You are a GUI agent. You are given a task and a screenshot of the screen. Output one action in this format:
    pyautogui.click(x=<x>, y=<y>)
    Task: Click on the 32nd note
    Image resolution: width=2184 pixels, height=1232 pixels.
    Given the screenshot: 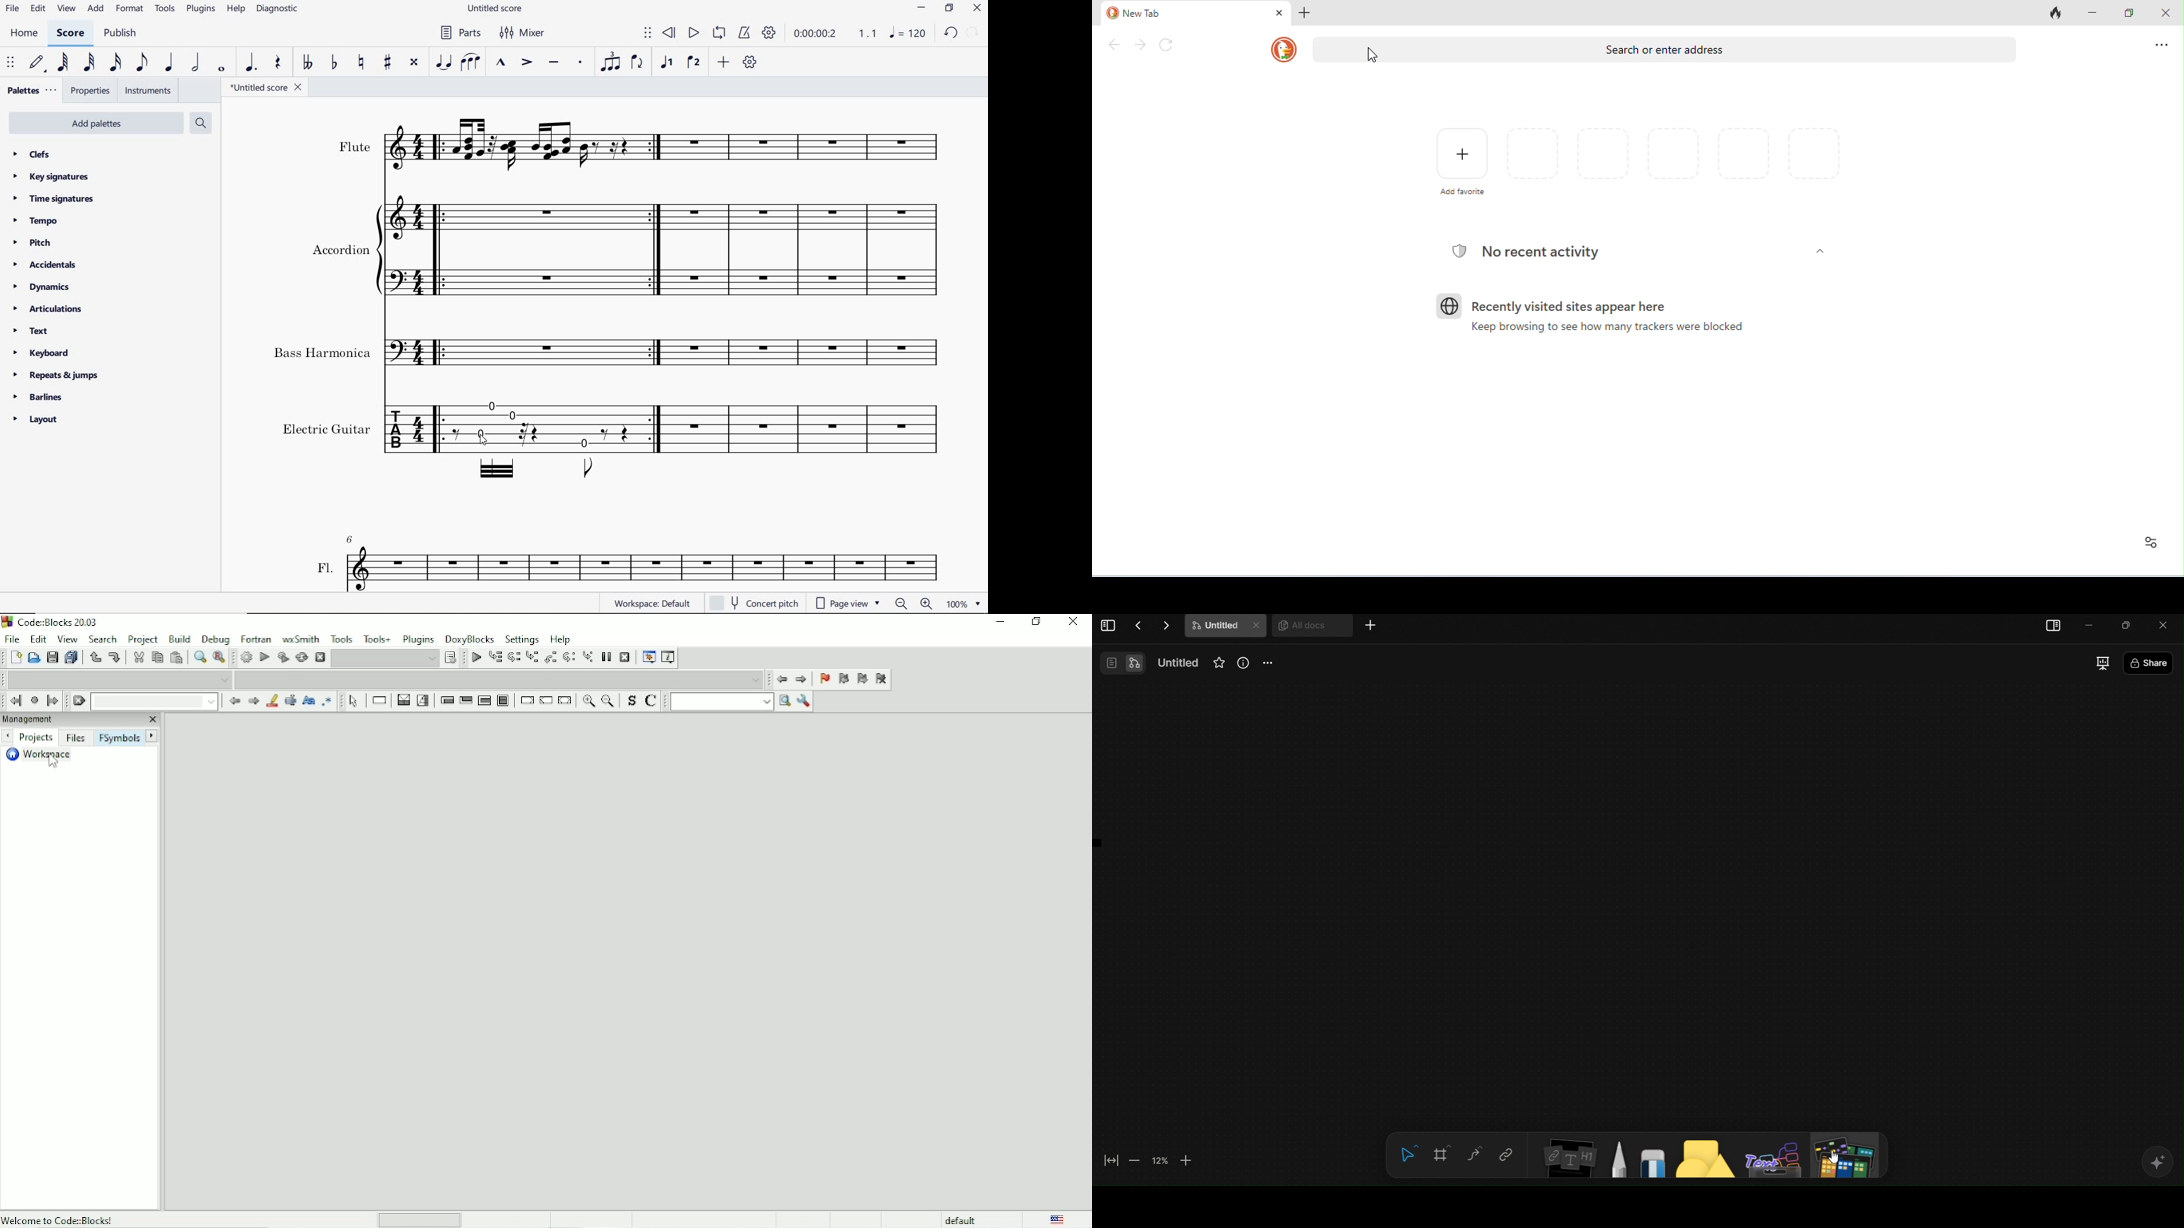 What is the action you would take?
    pyautogui.click(x=88, y=62)
    